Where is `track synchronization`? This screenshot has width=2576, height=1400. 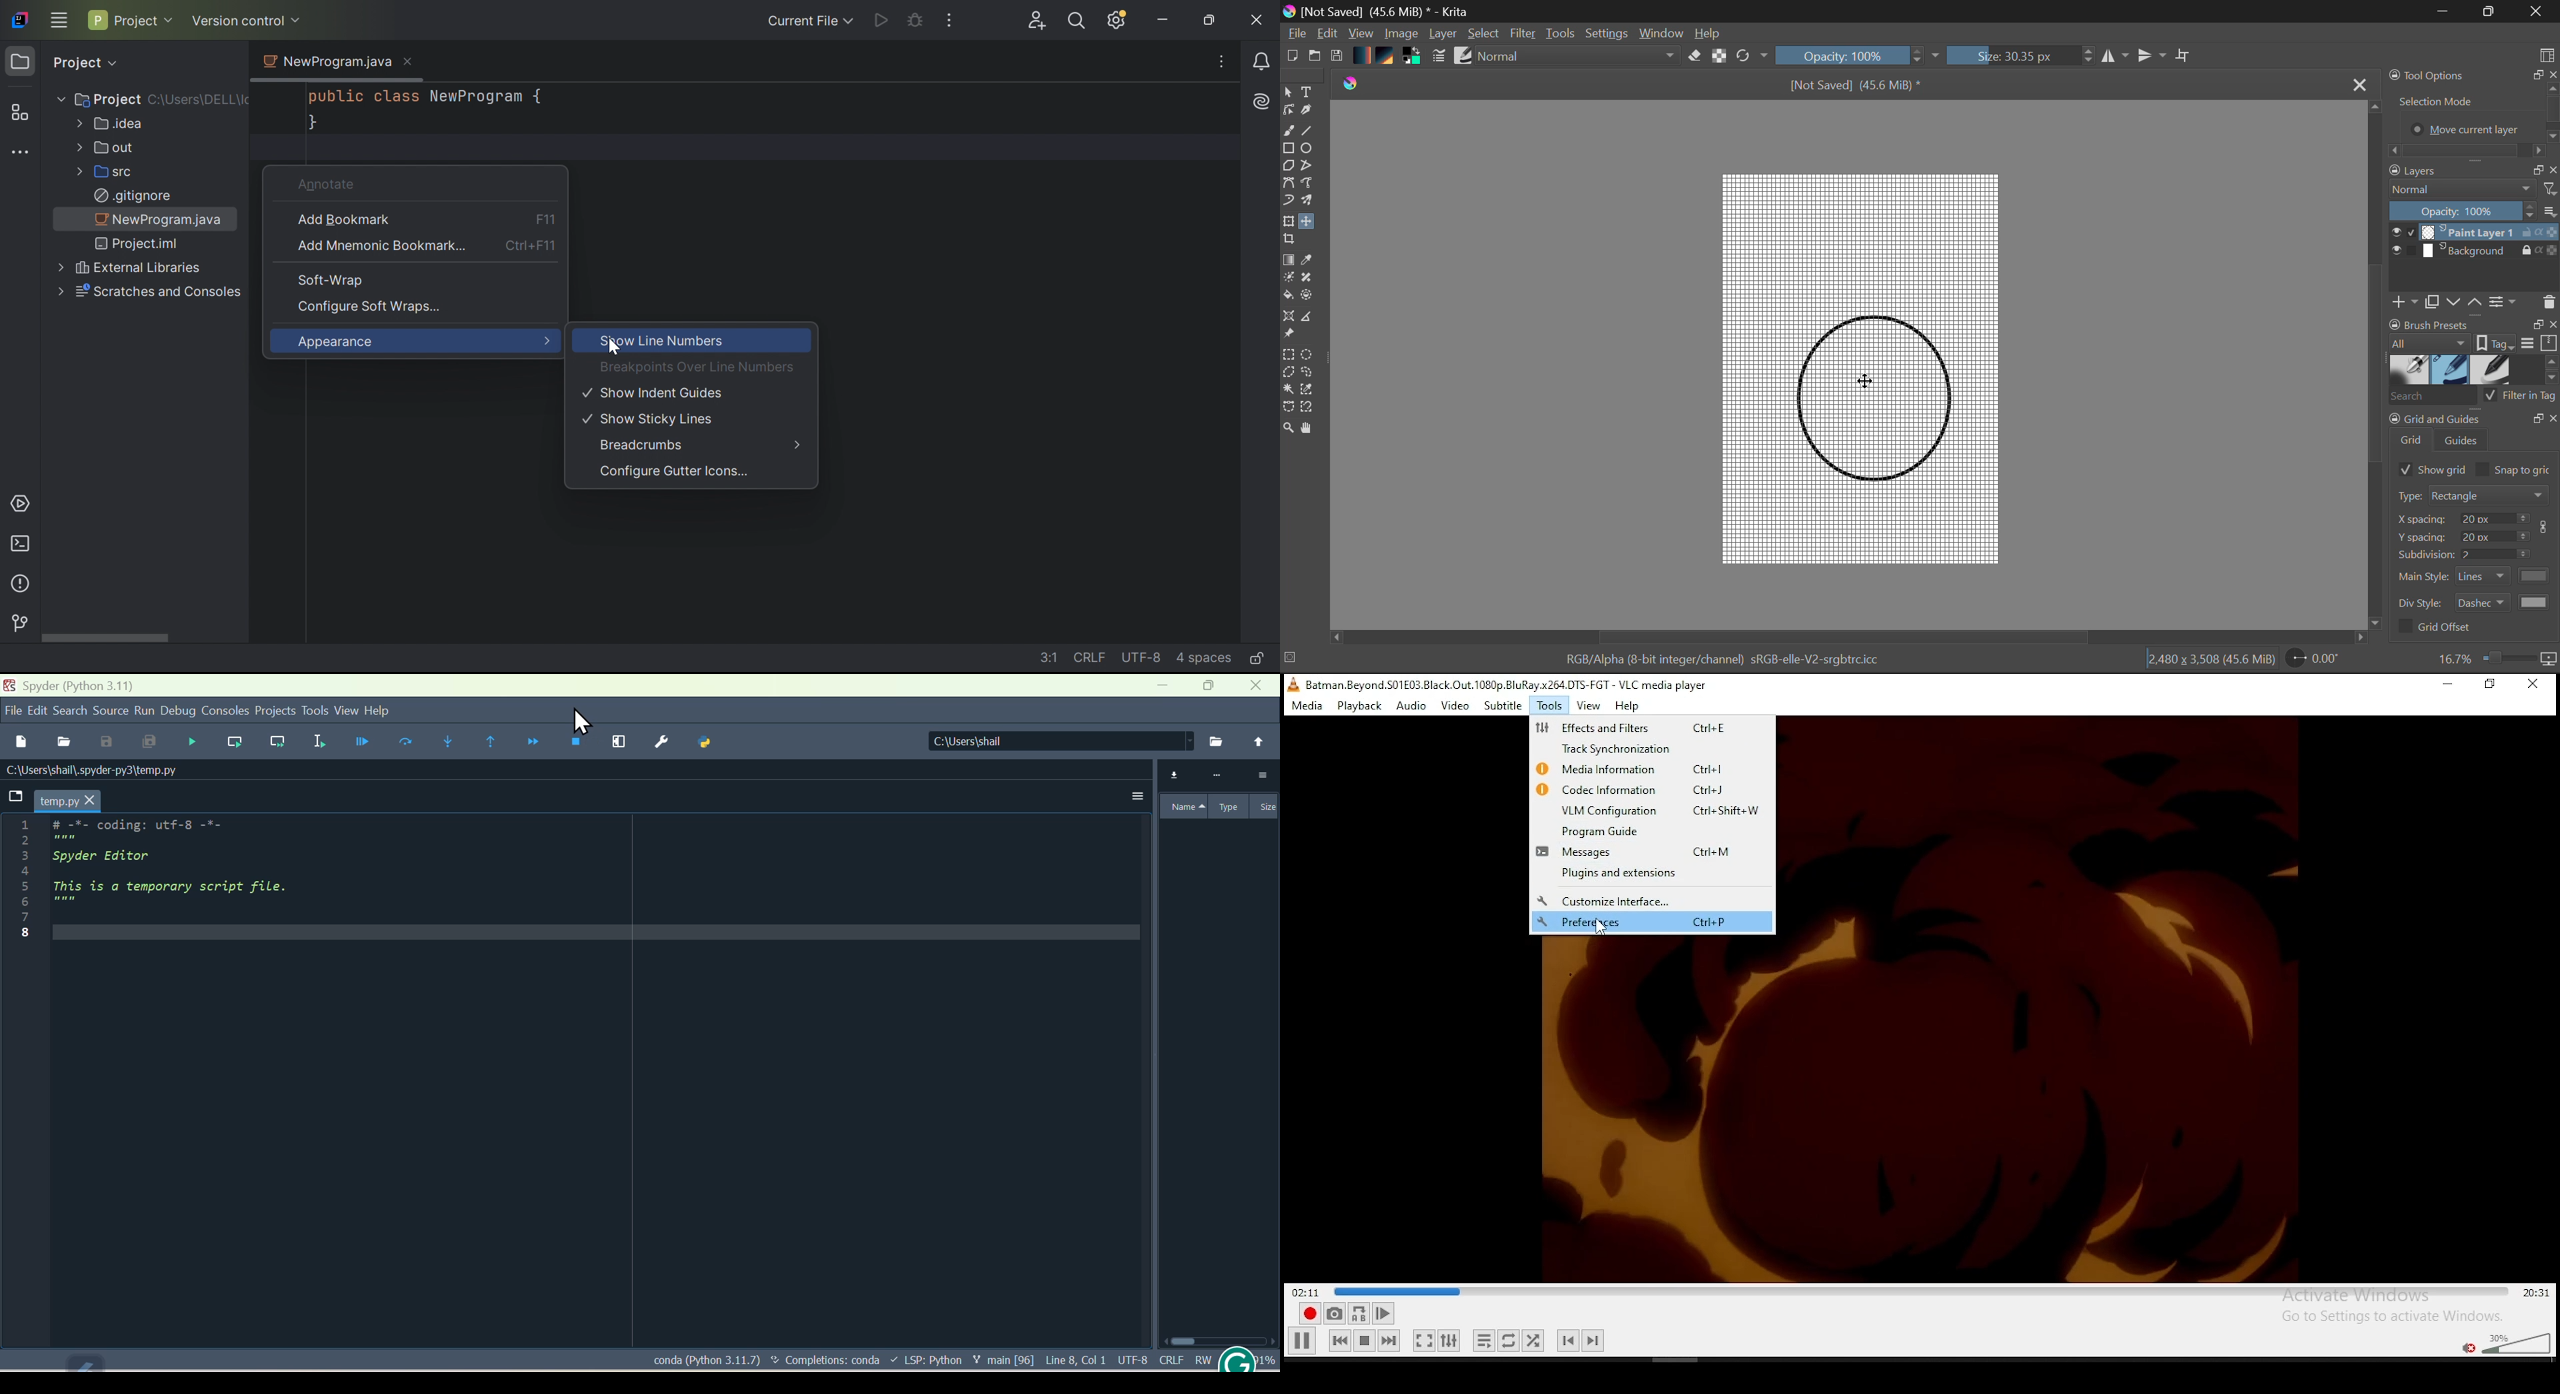
track synchronization is located at coordinates (1636, 749).